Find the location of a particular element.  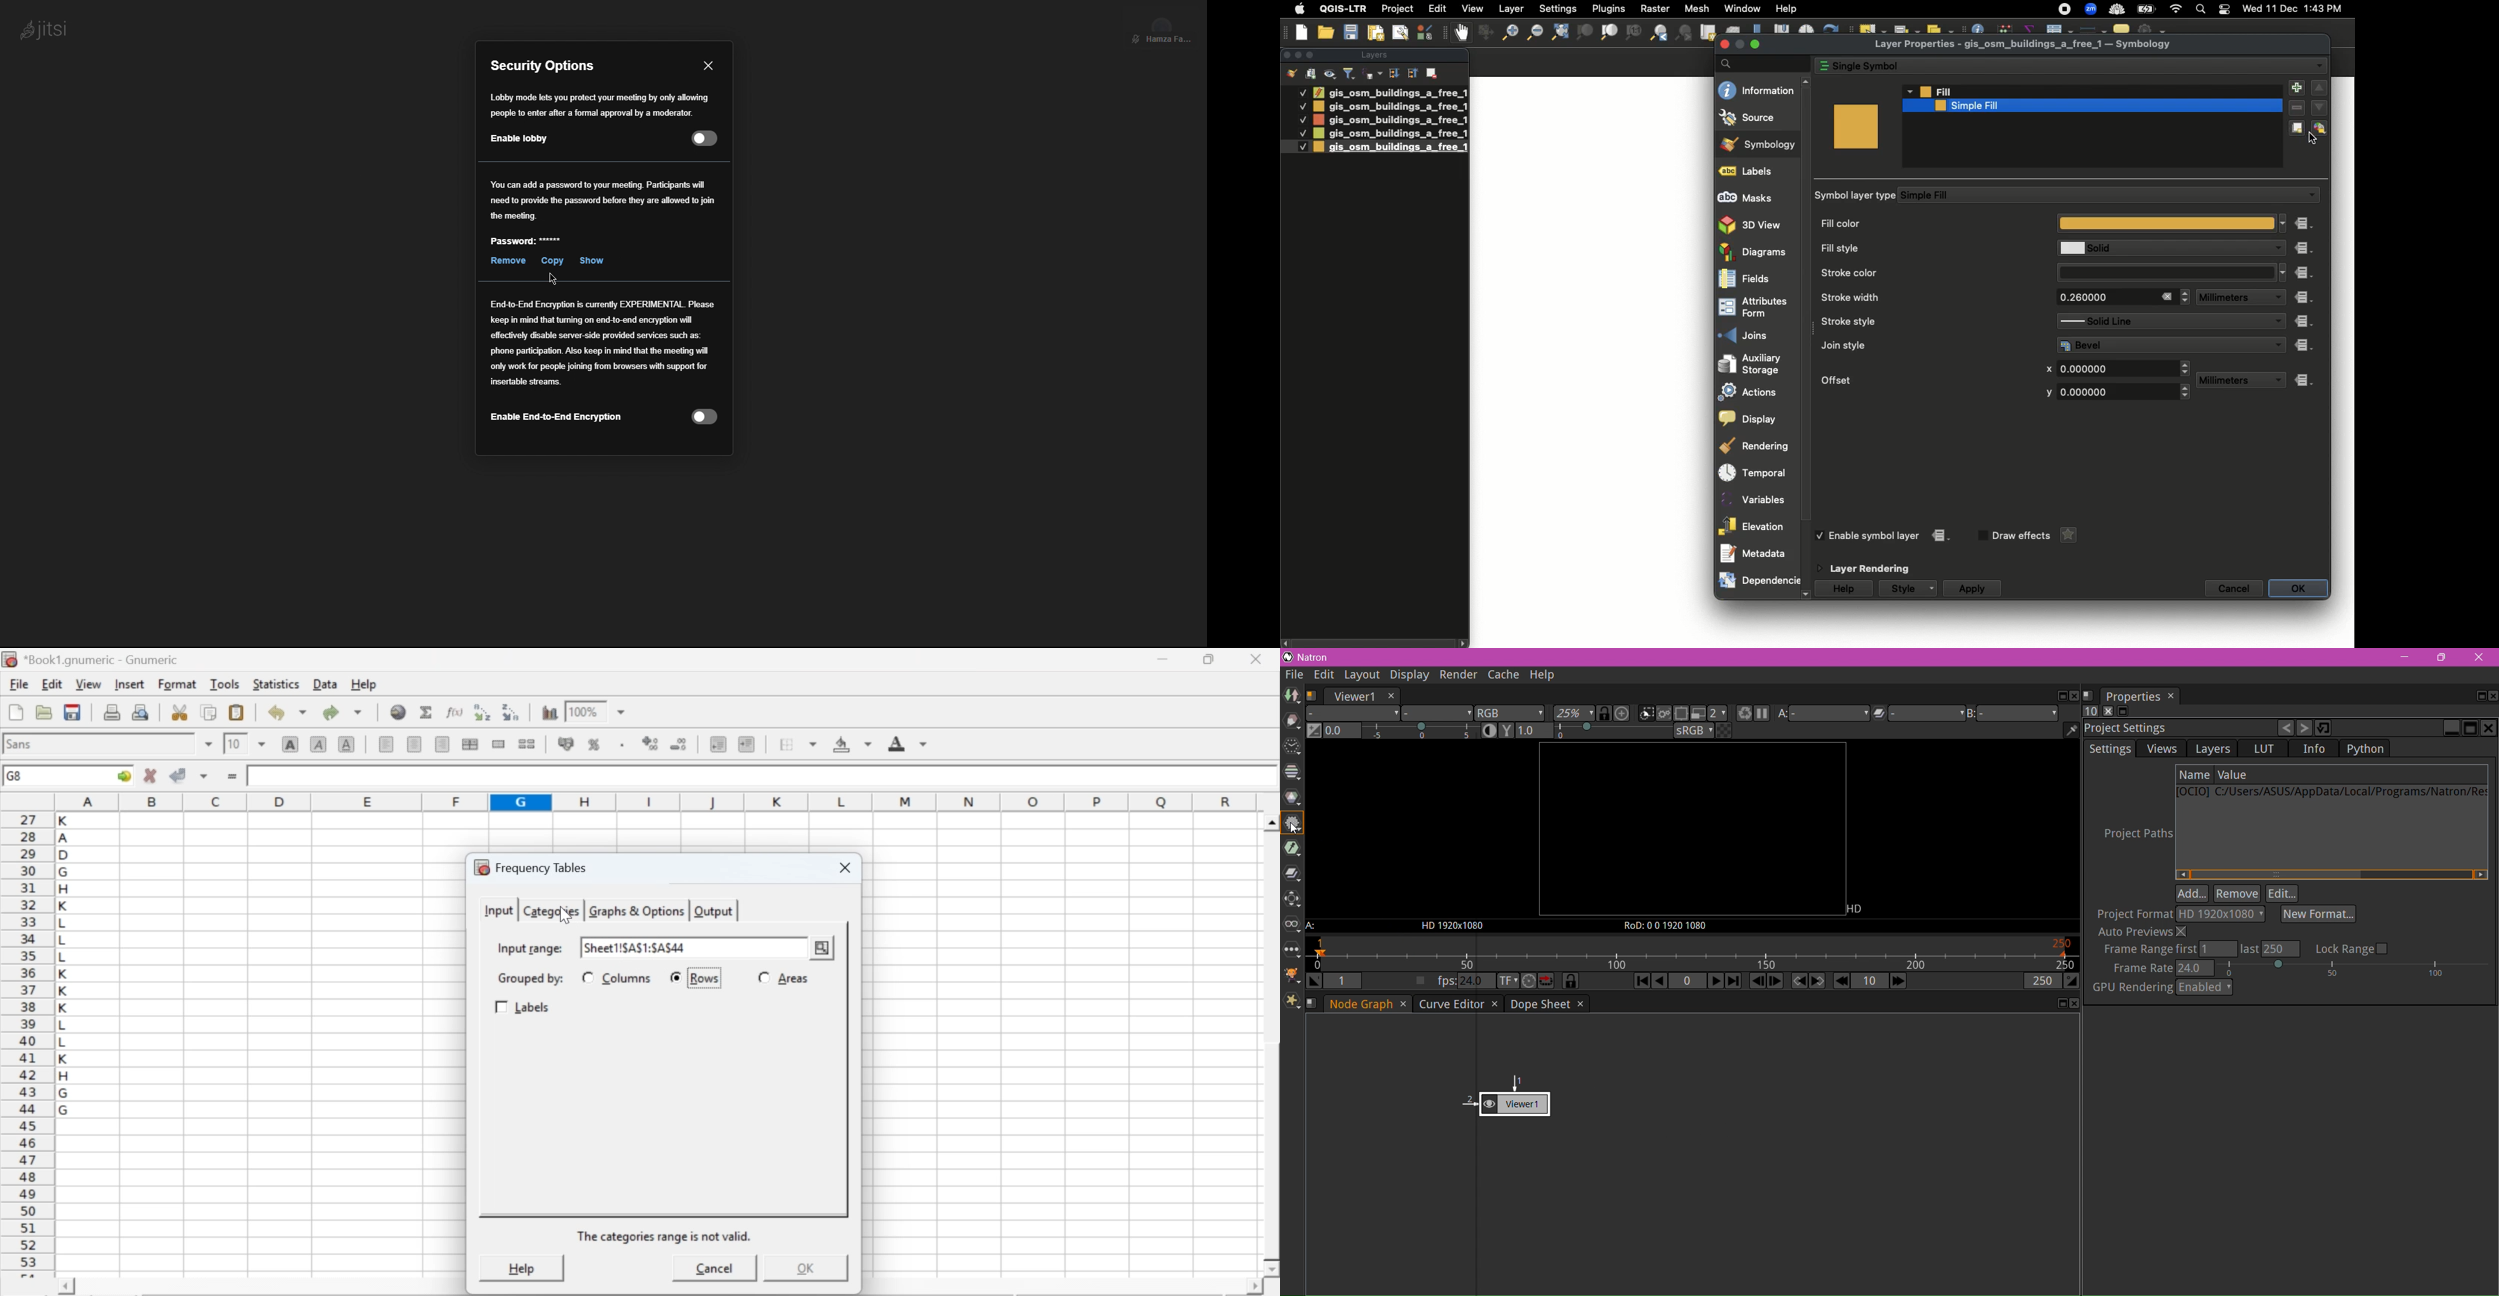

sheet1!$A$1:$A$44 is located at coordinates (636, 947).